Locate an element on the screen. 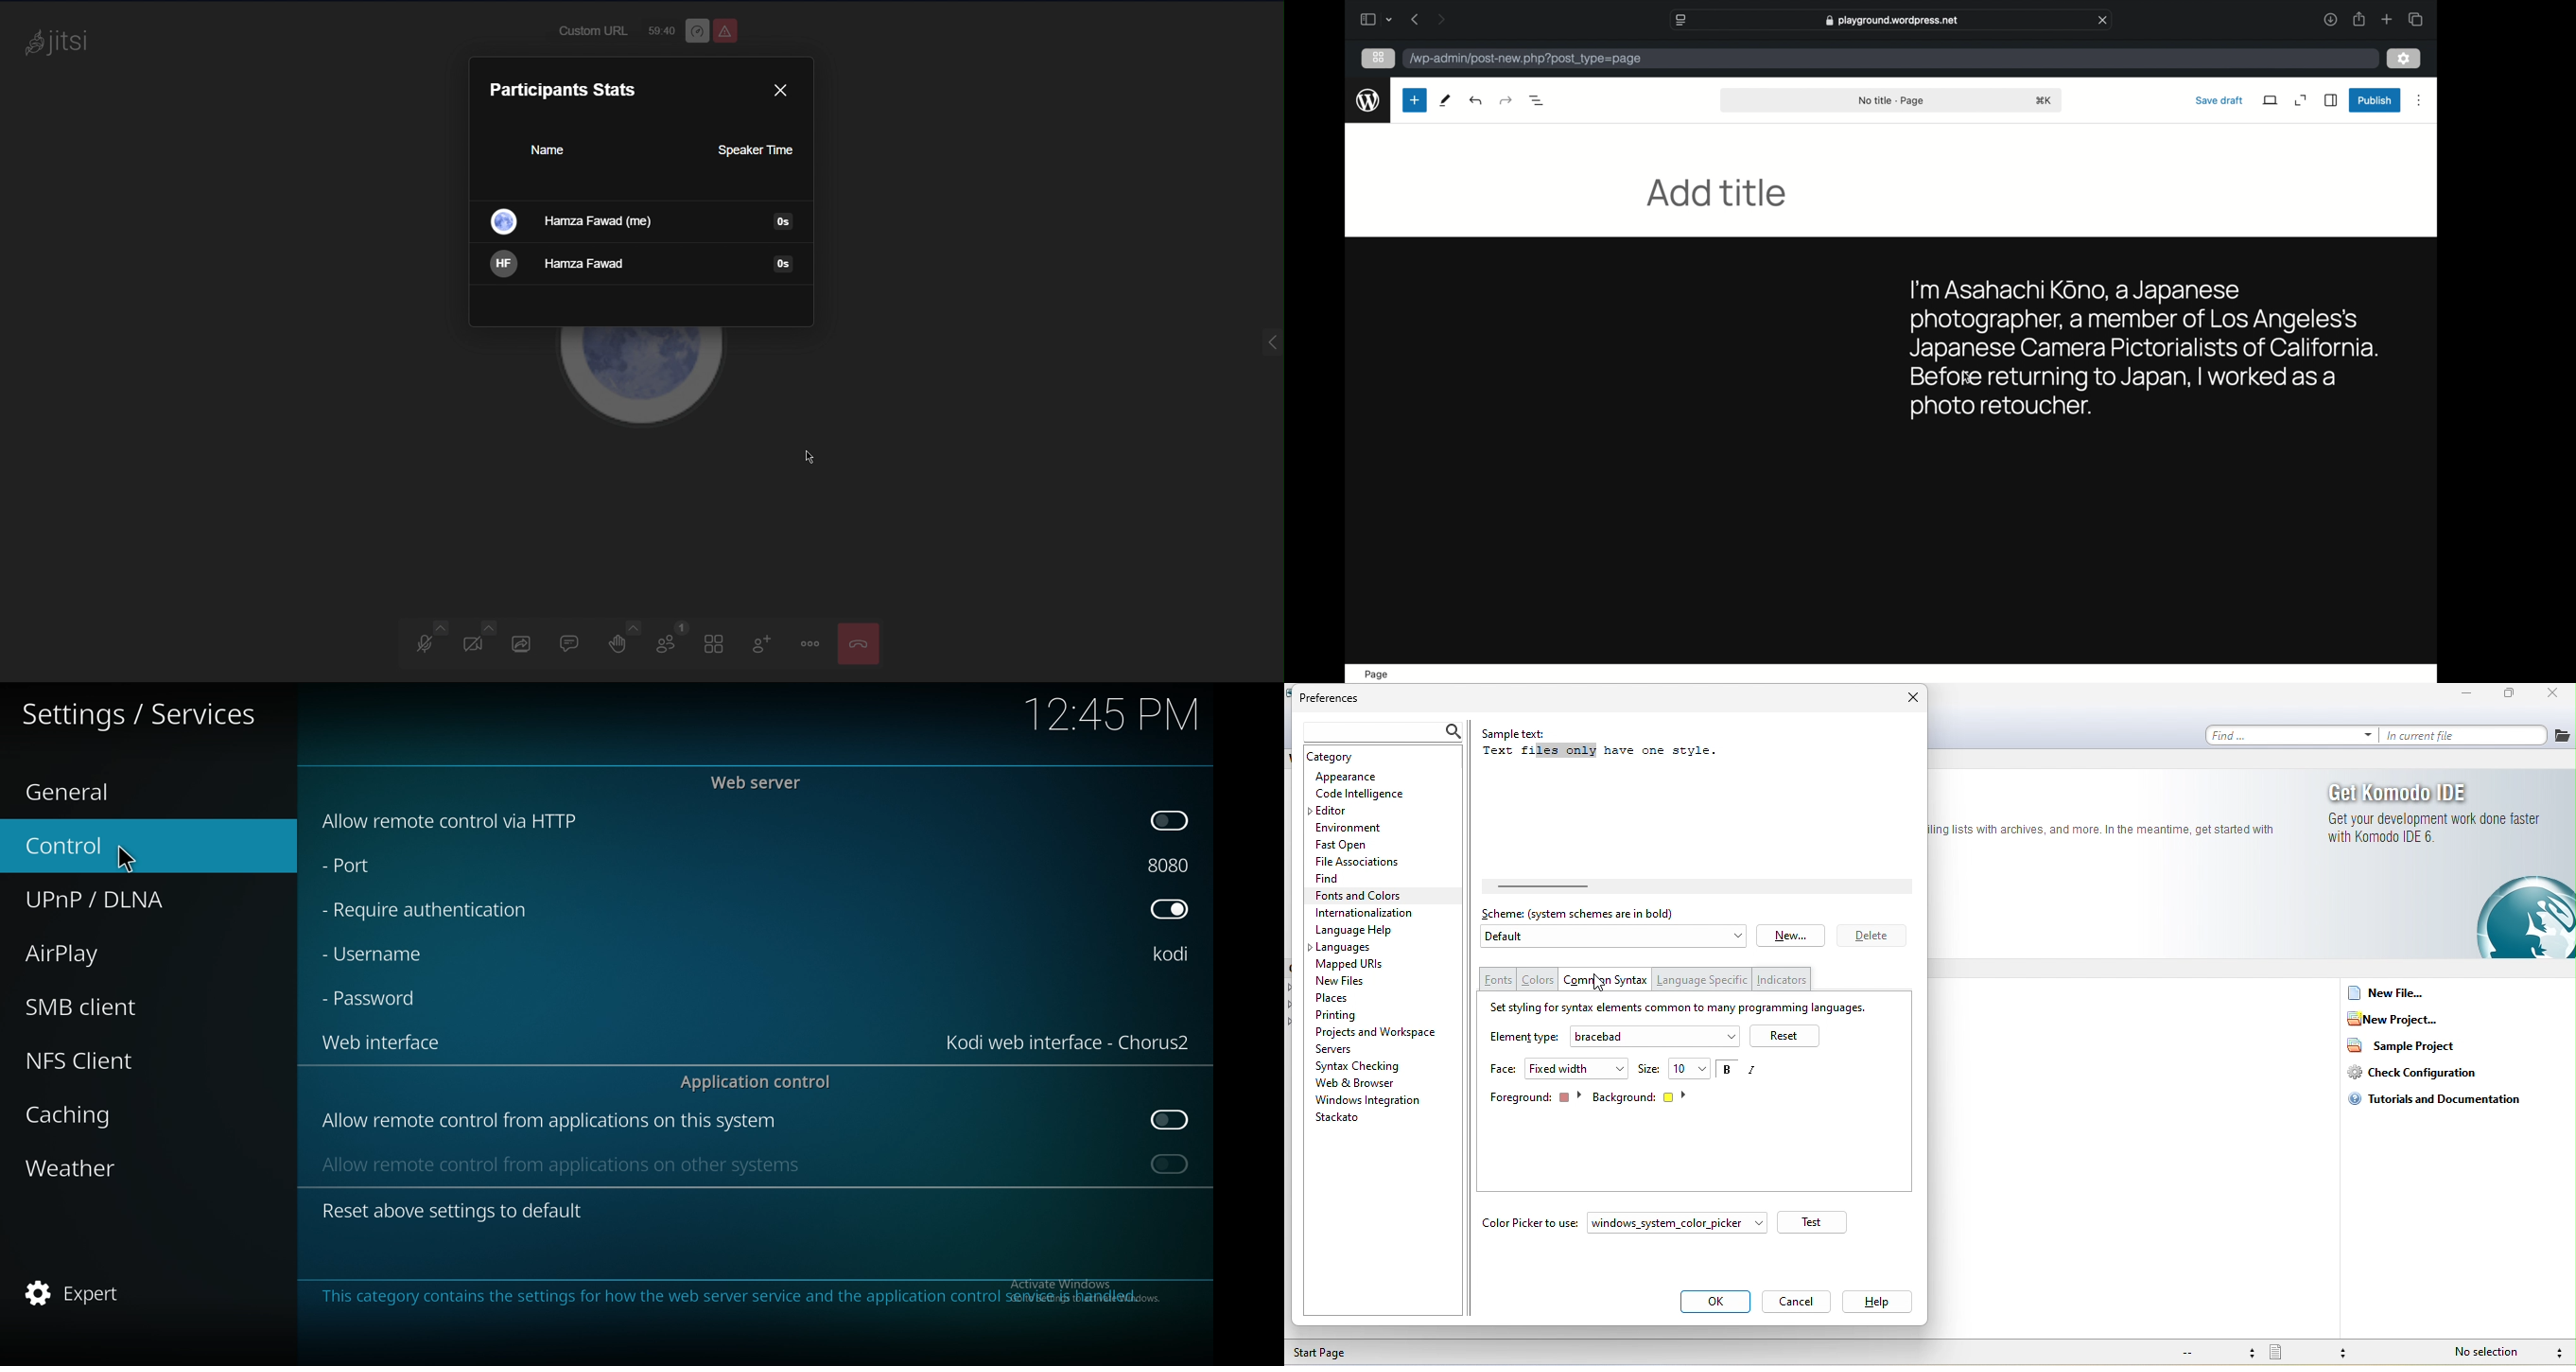 The image size is (2576, 1372). More is located at coordinates (807, 642).